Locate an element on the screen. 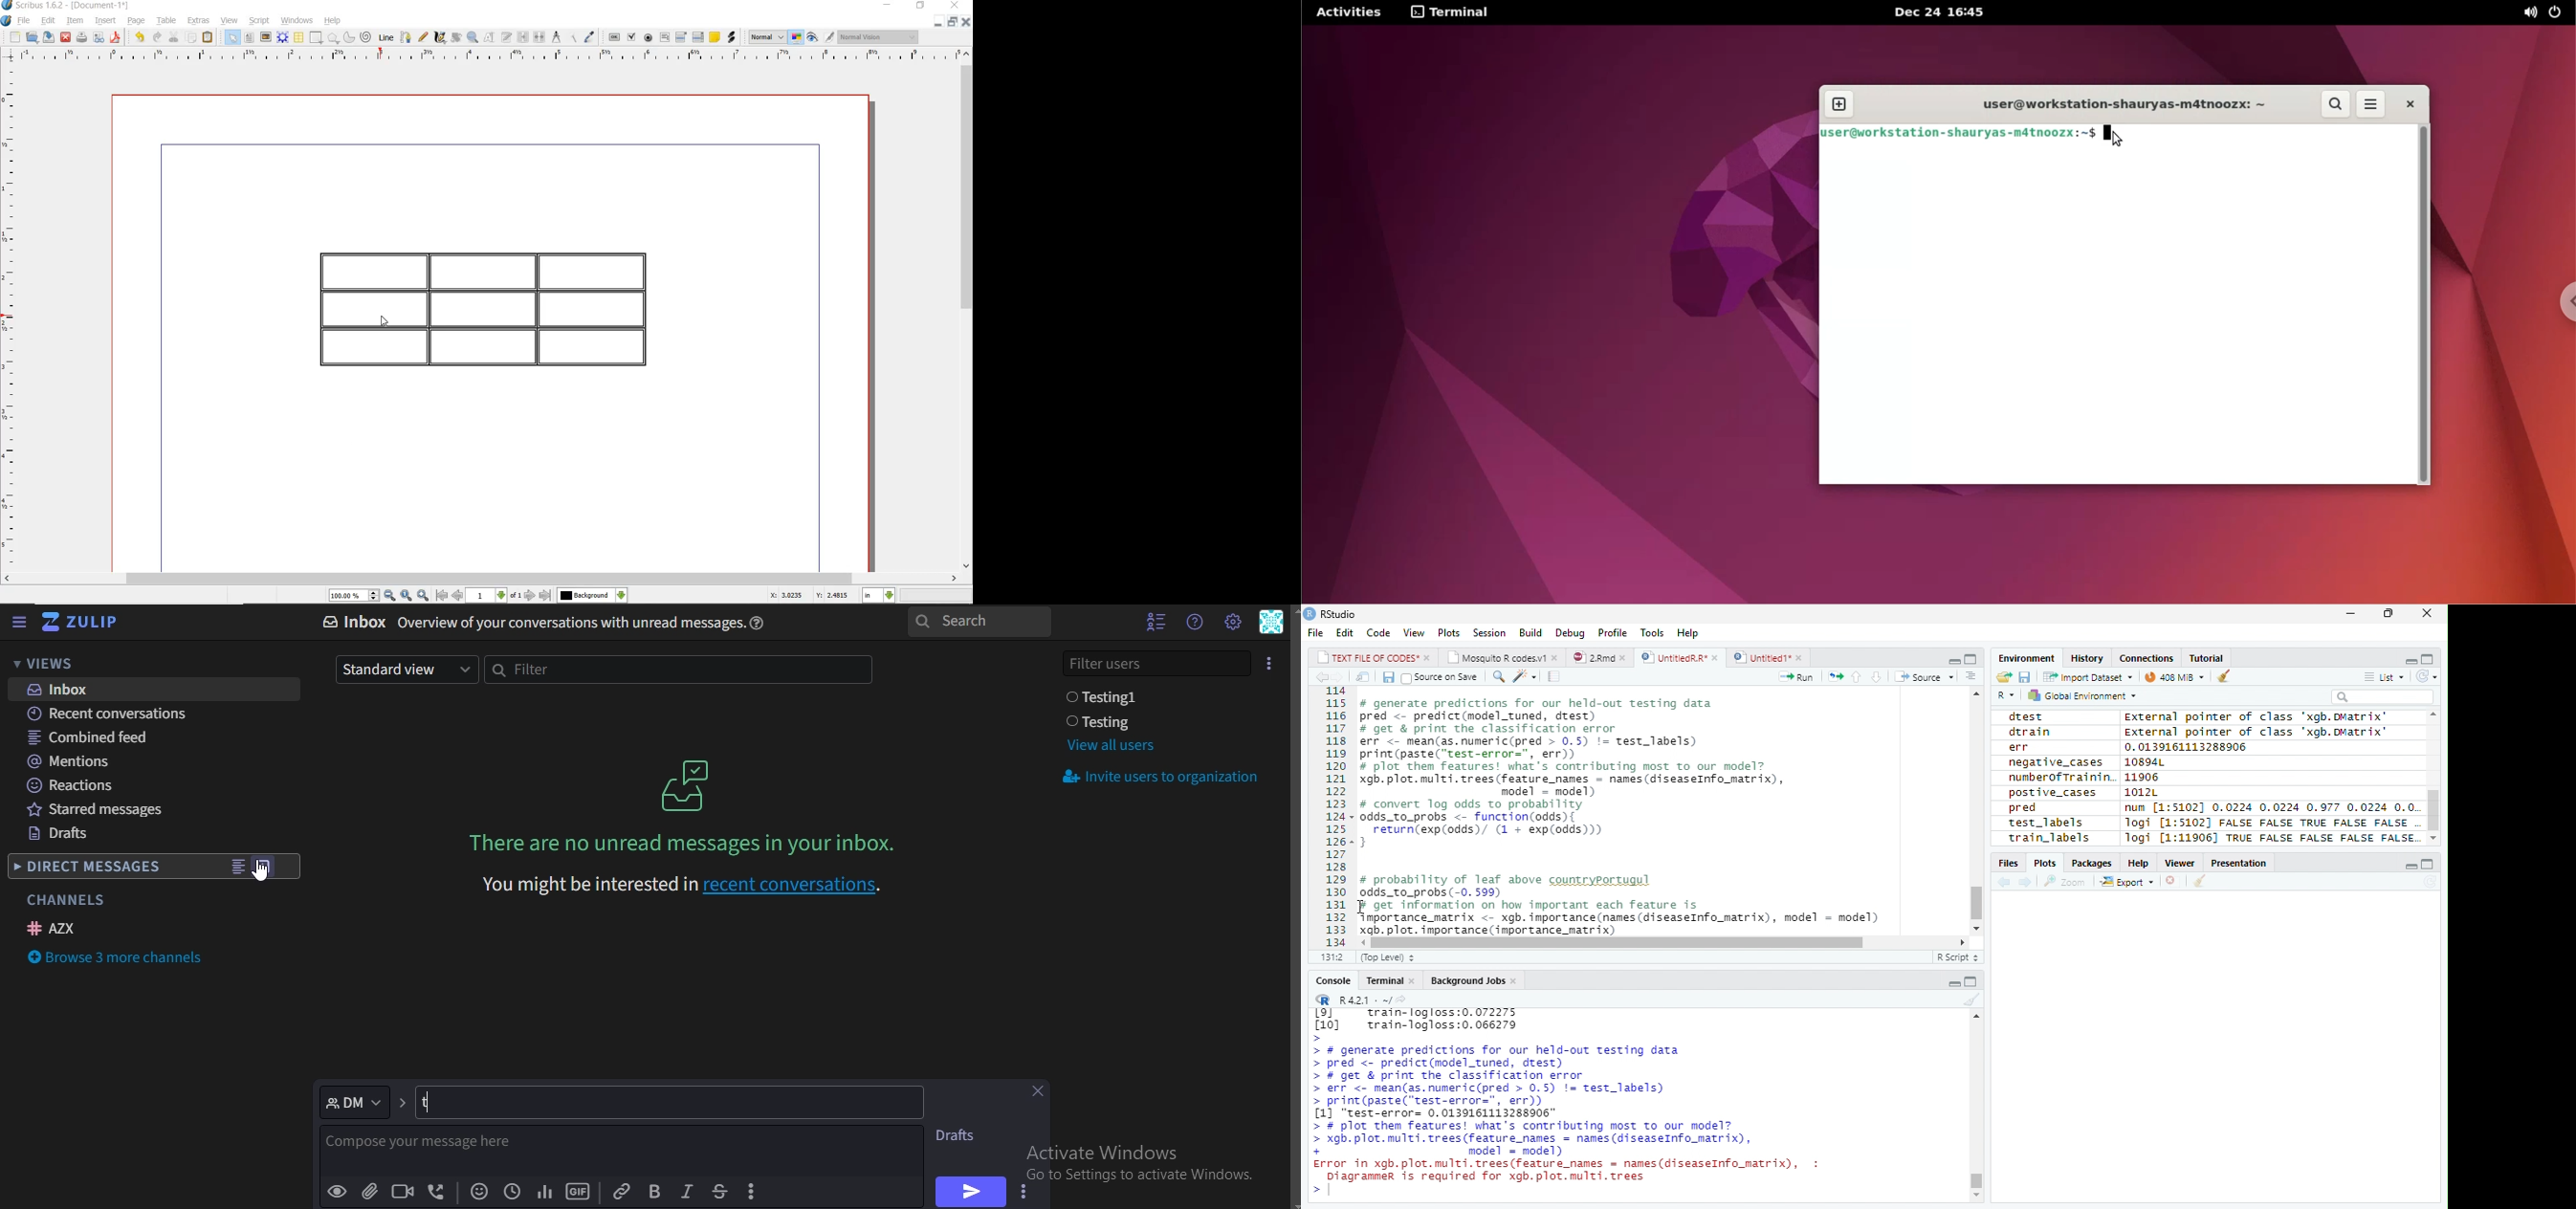 The image size is (2576, 1232). Top Level is located at coordinates (1389, 956).